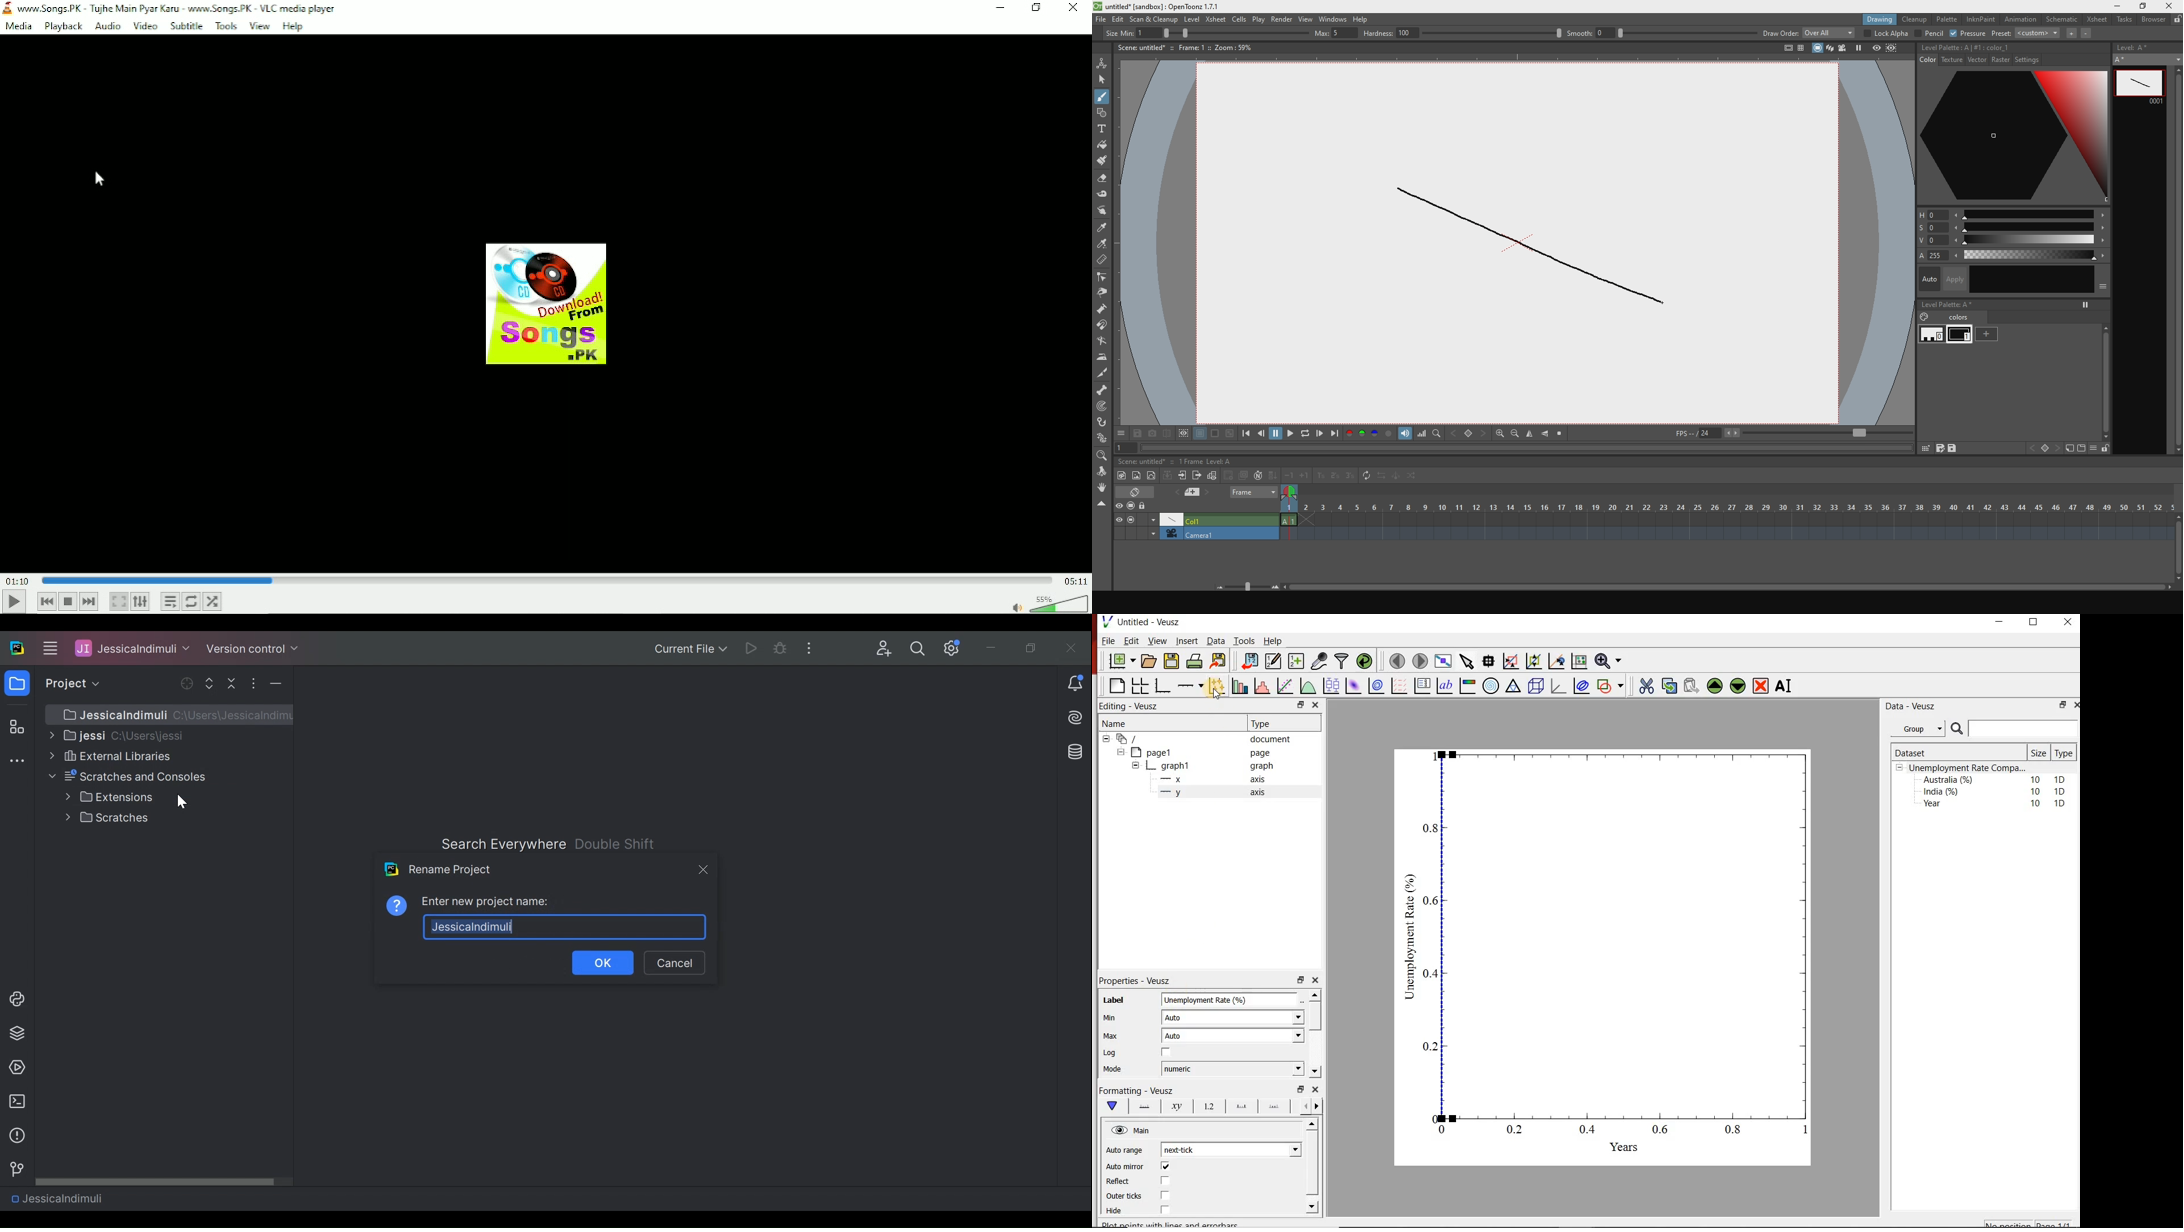 The width and height of the screenshot is (2184, 1232). What do you see at coordinates (1250, 494) in the screenshot?
I see `frame` at bounding box center [1250, 494].